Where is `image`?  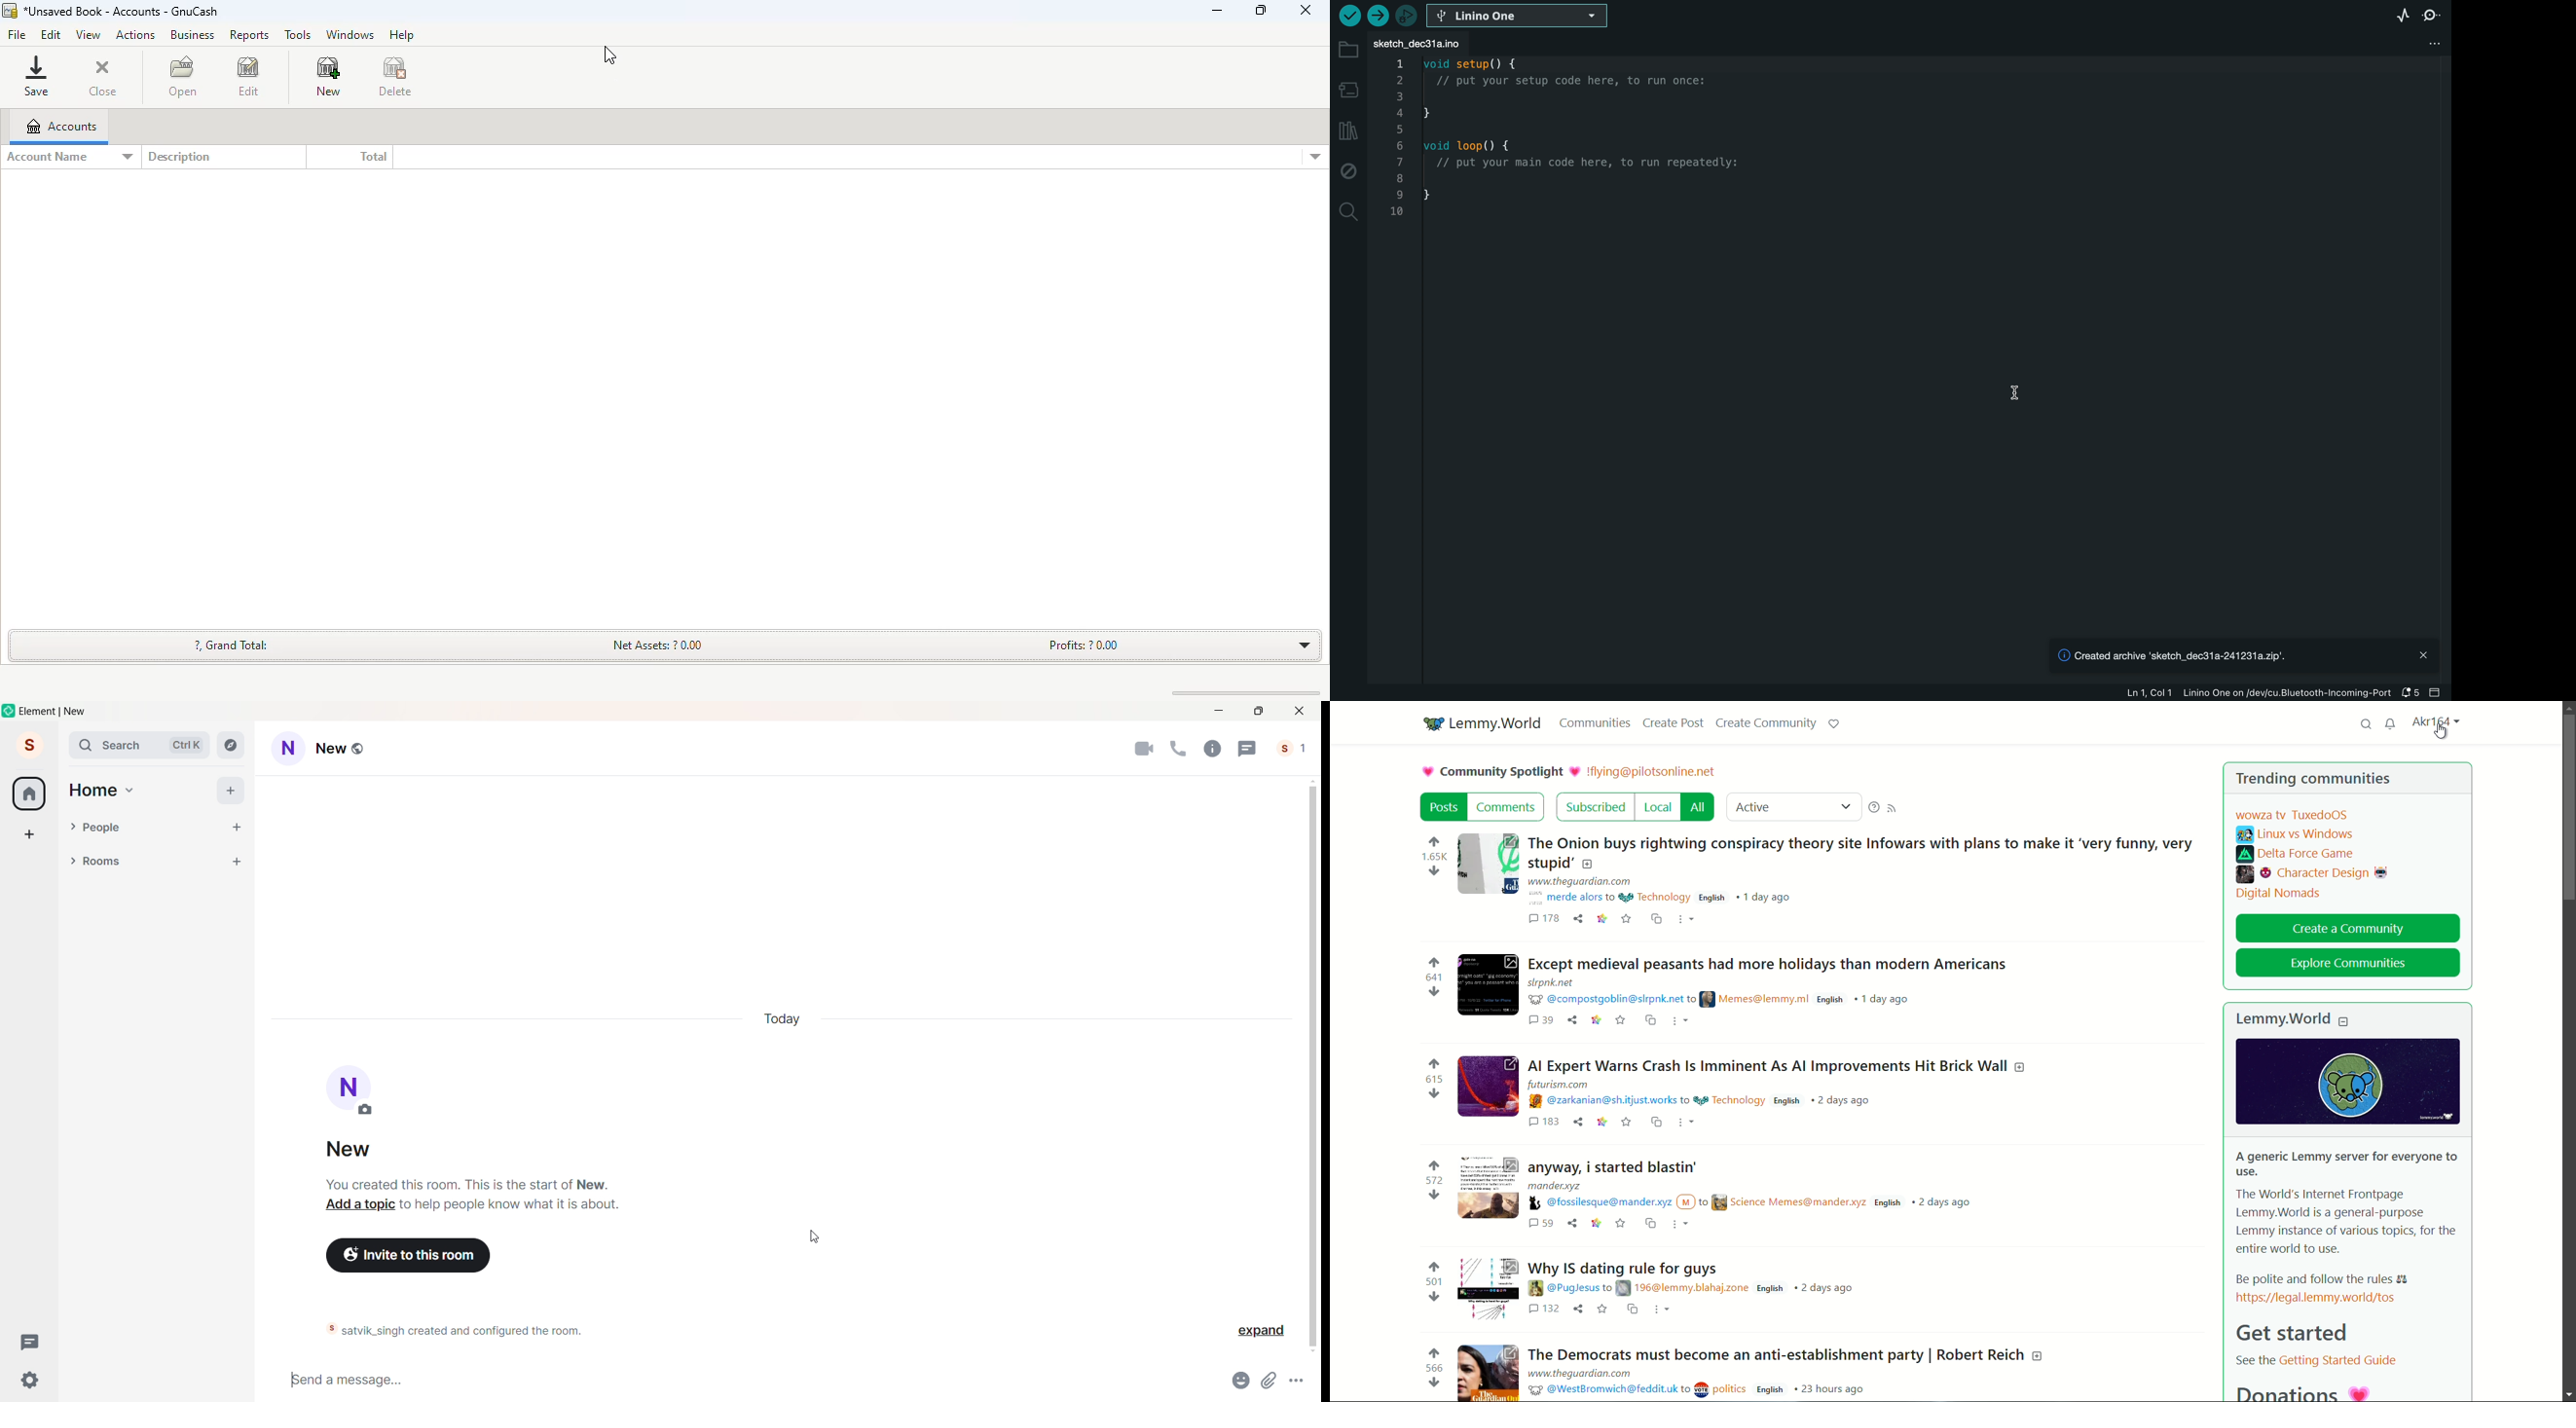 image is located at coordinates (1490, 864).